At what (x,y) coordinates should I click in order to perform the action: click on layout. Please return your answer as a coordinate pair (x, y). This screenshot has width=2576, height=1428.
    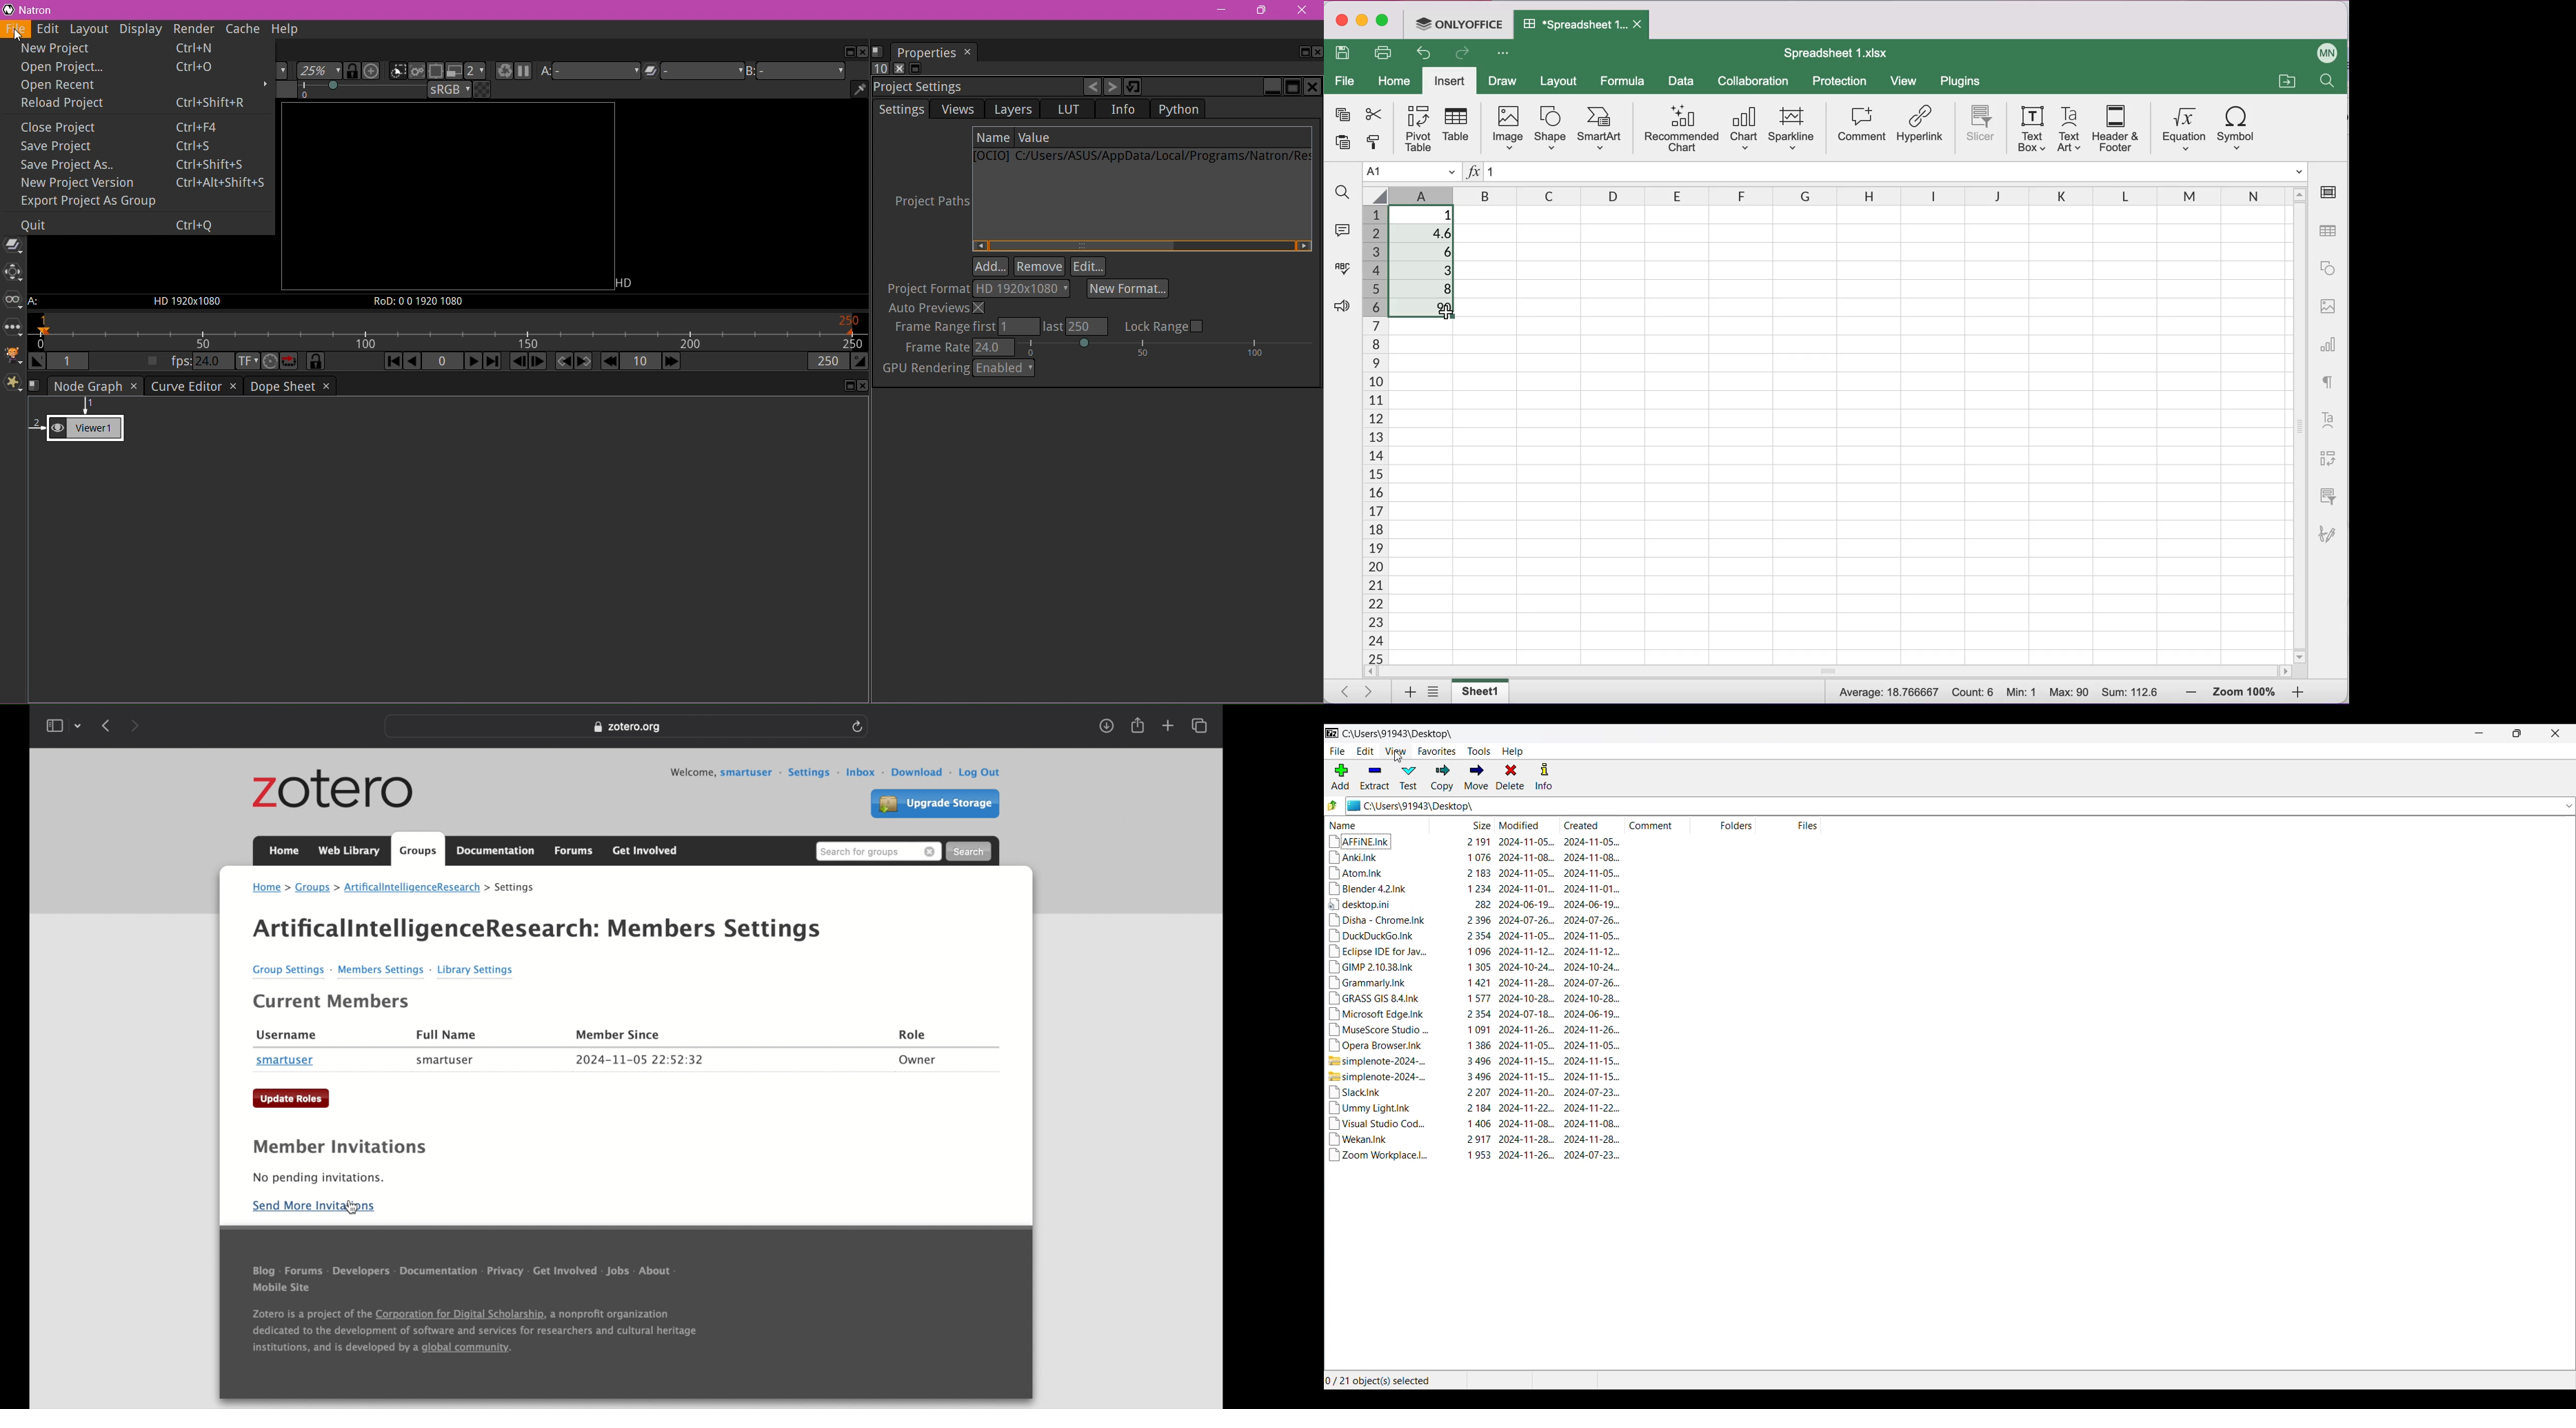
    Looking at the image, I should click on (1563, 80).